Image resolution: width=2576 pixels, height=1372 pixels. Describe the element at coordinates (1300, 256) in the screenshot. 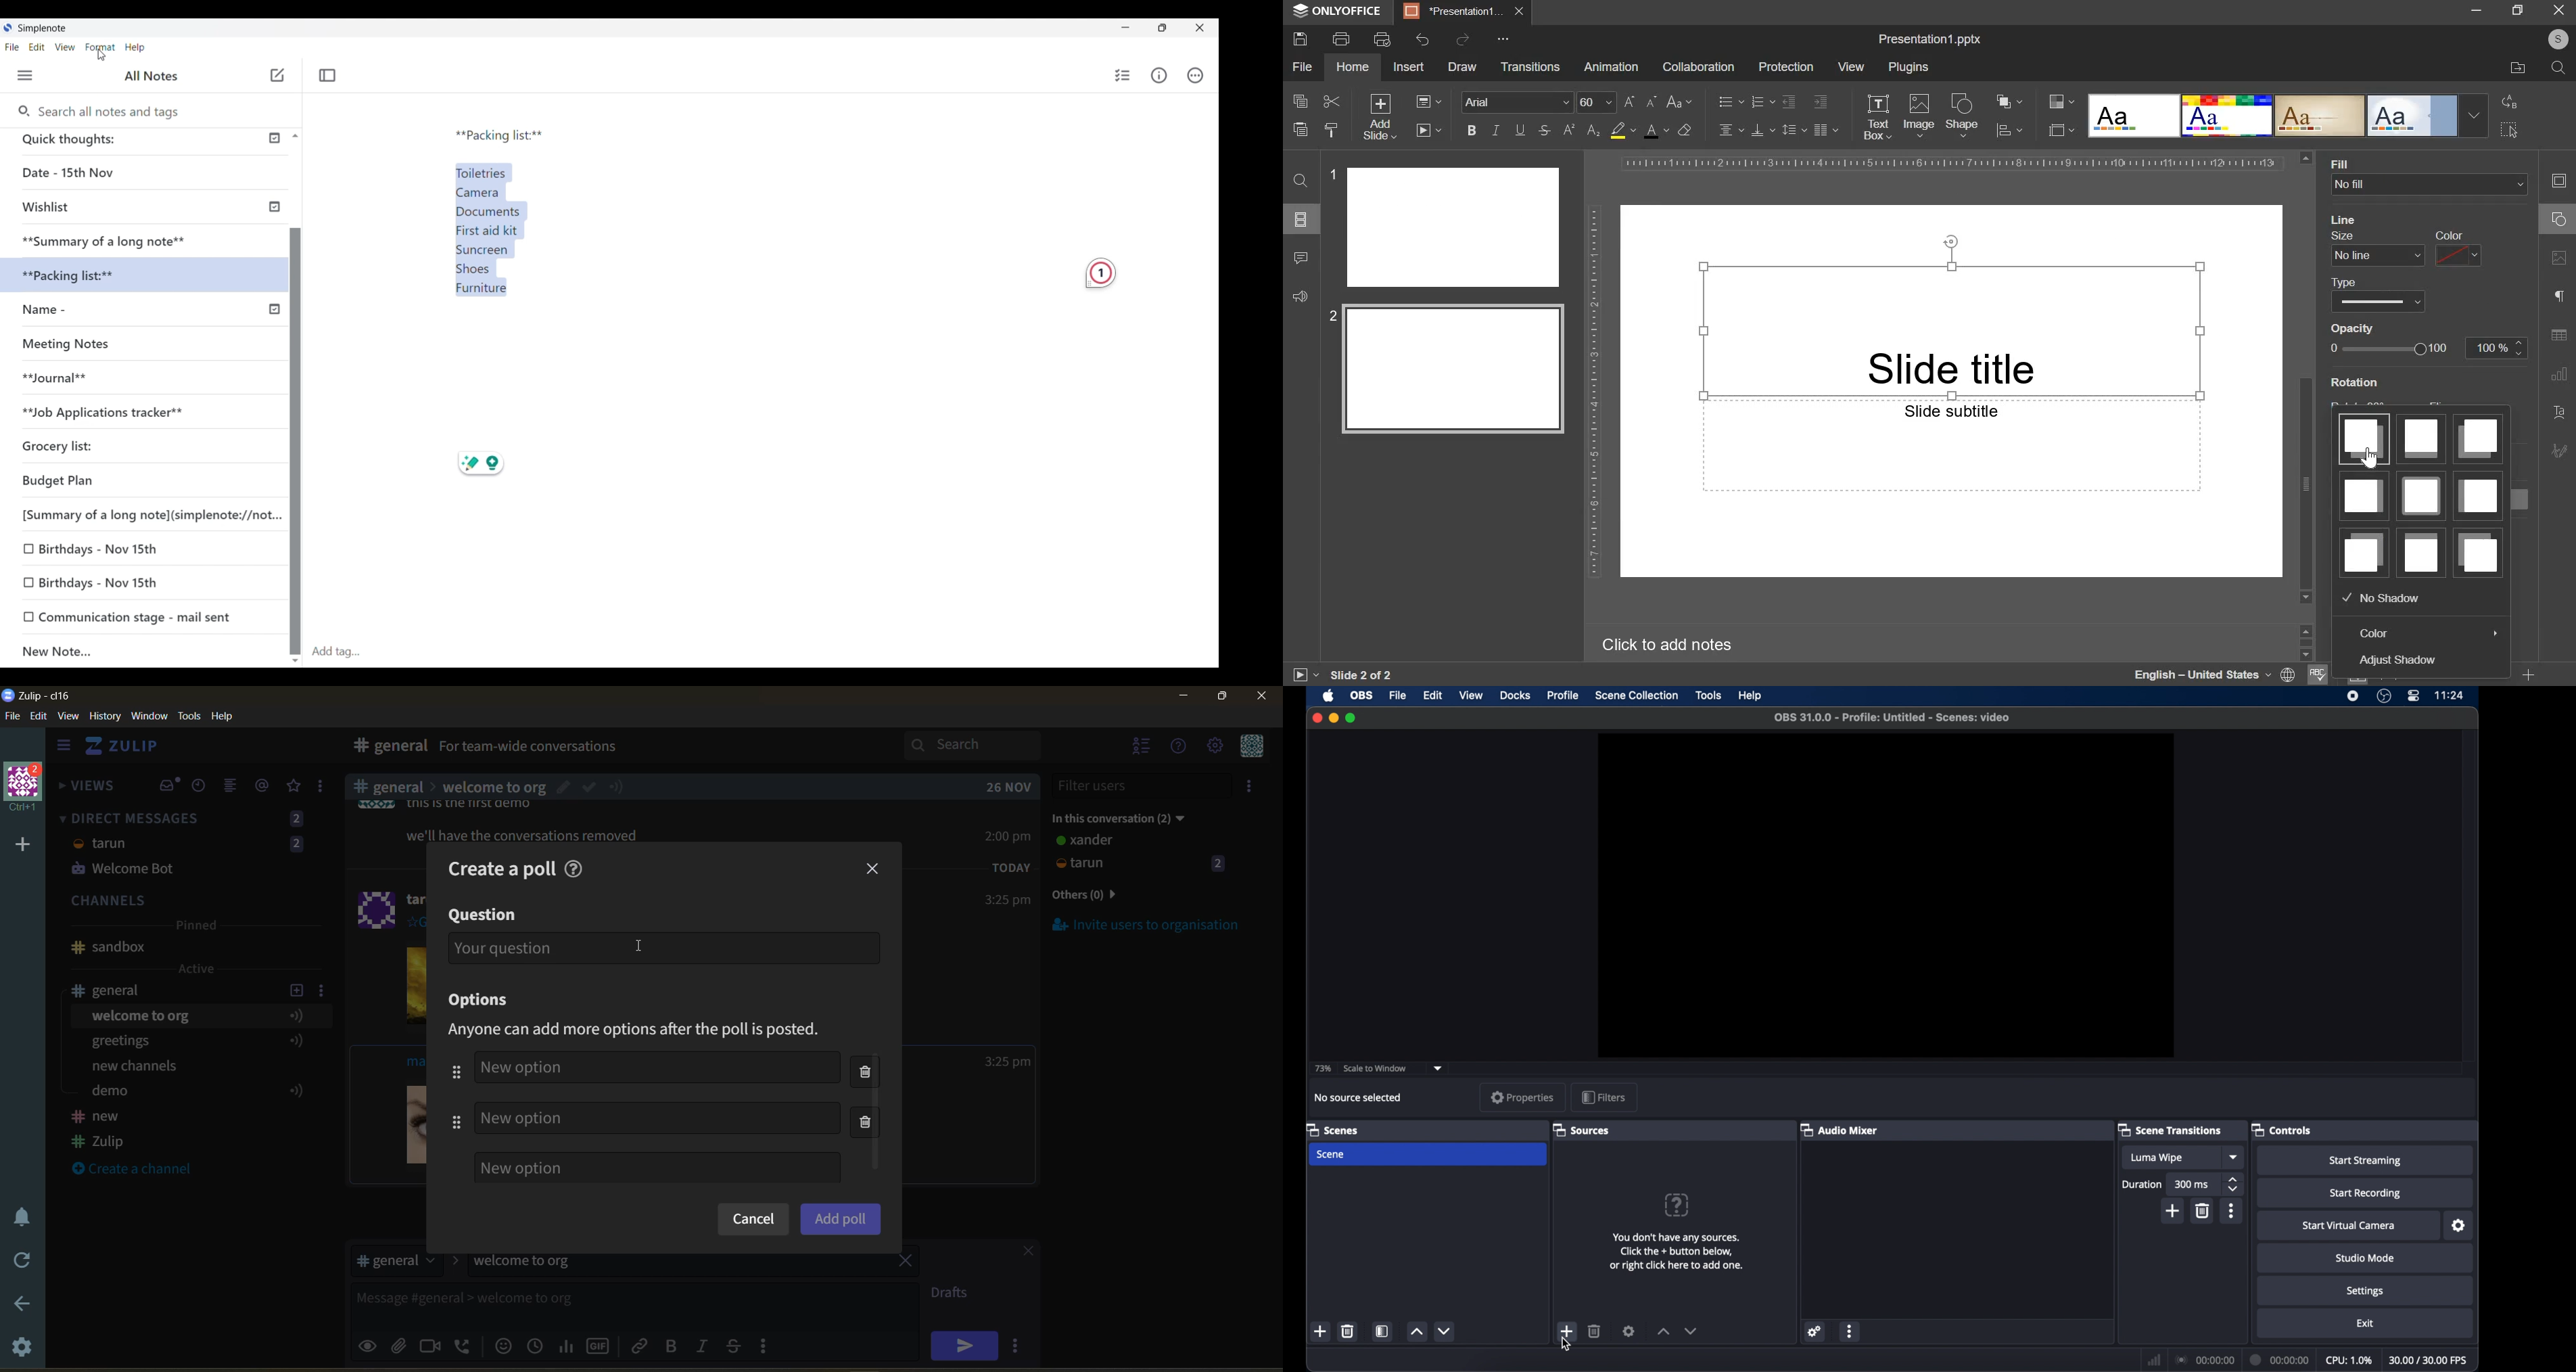

I see `comment` at that location.